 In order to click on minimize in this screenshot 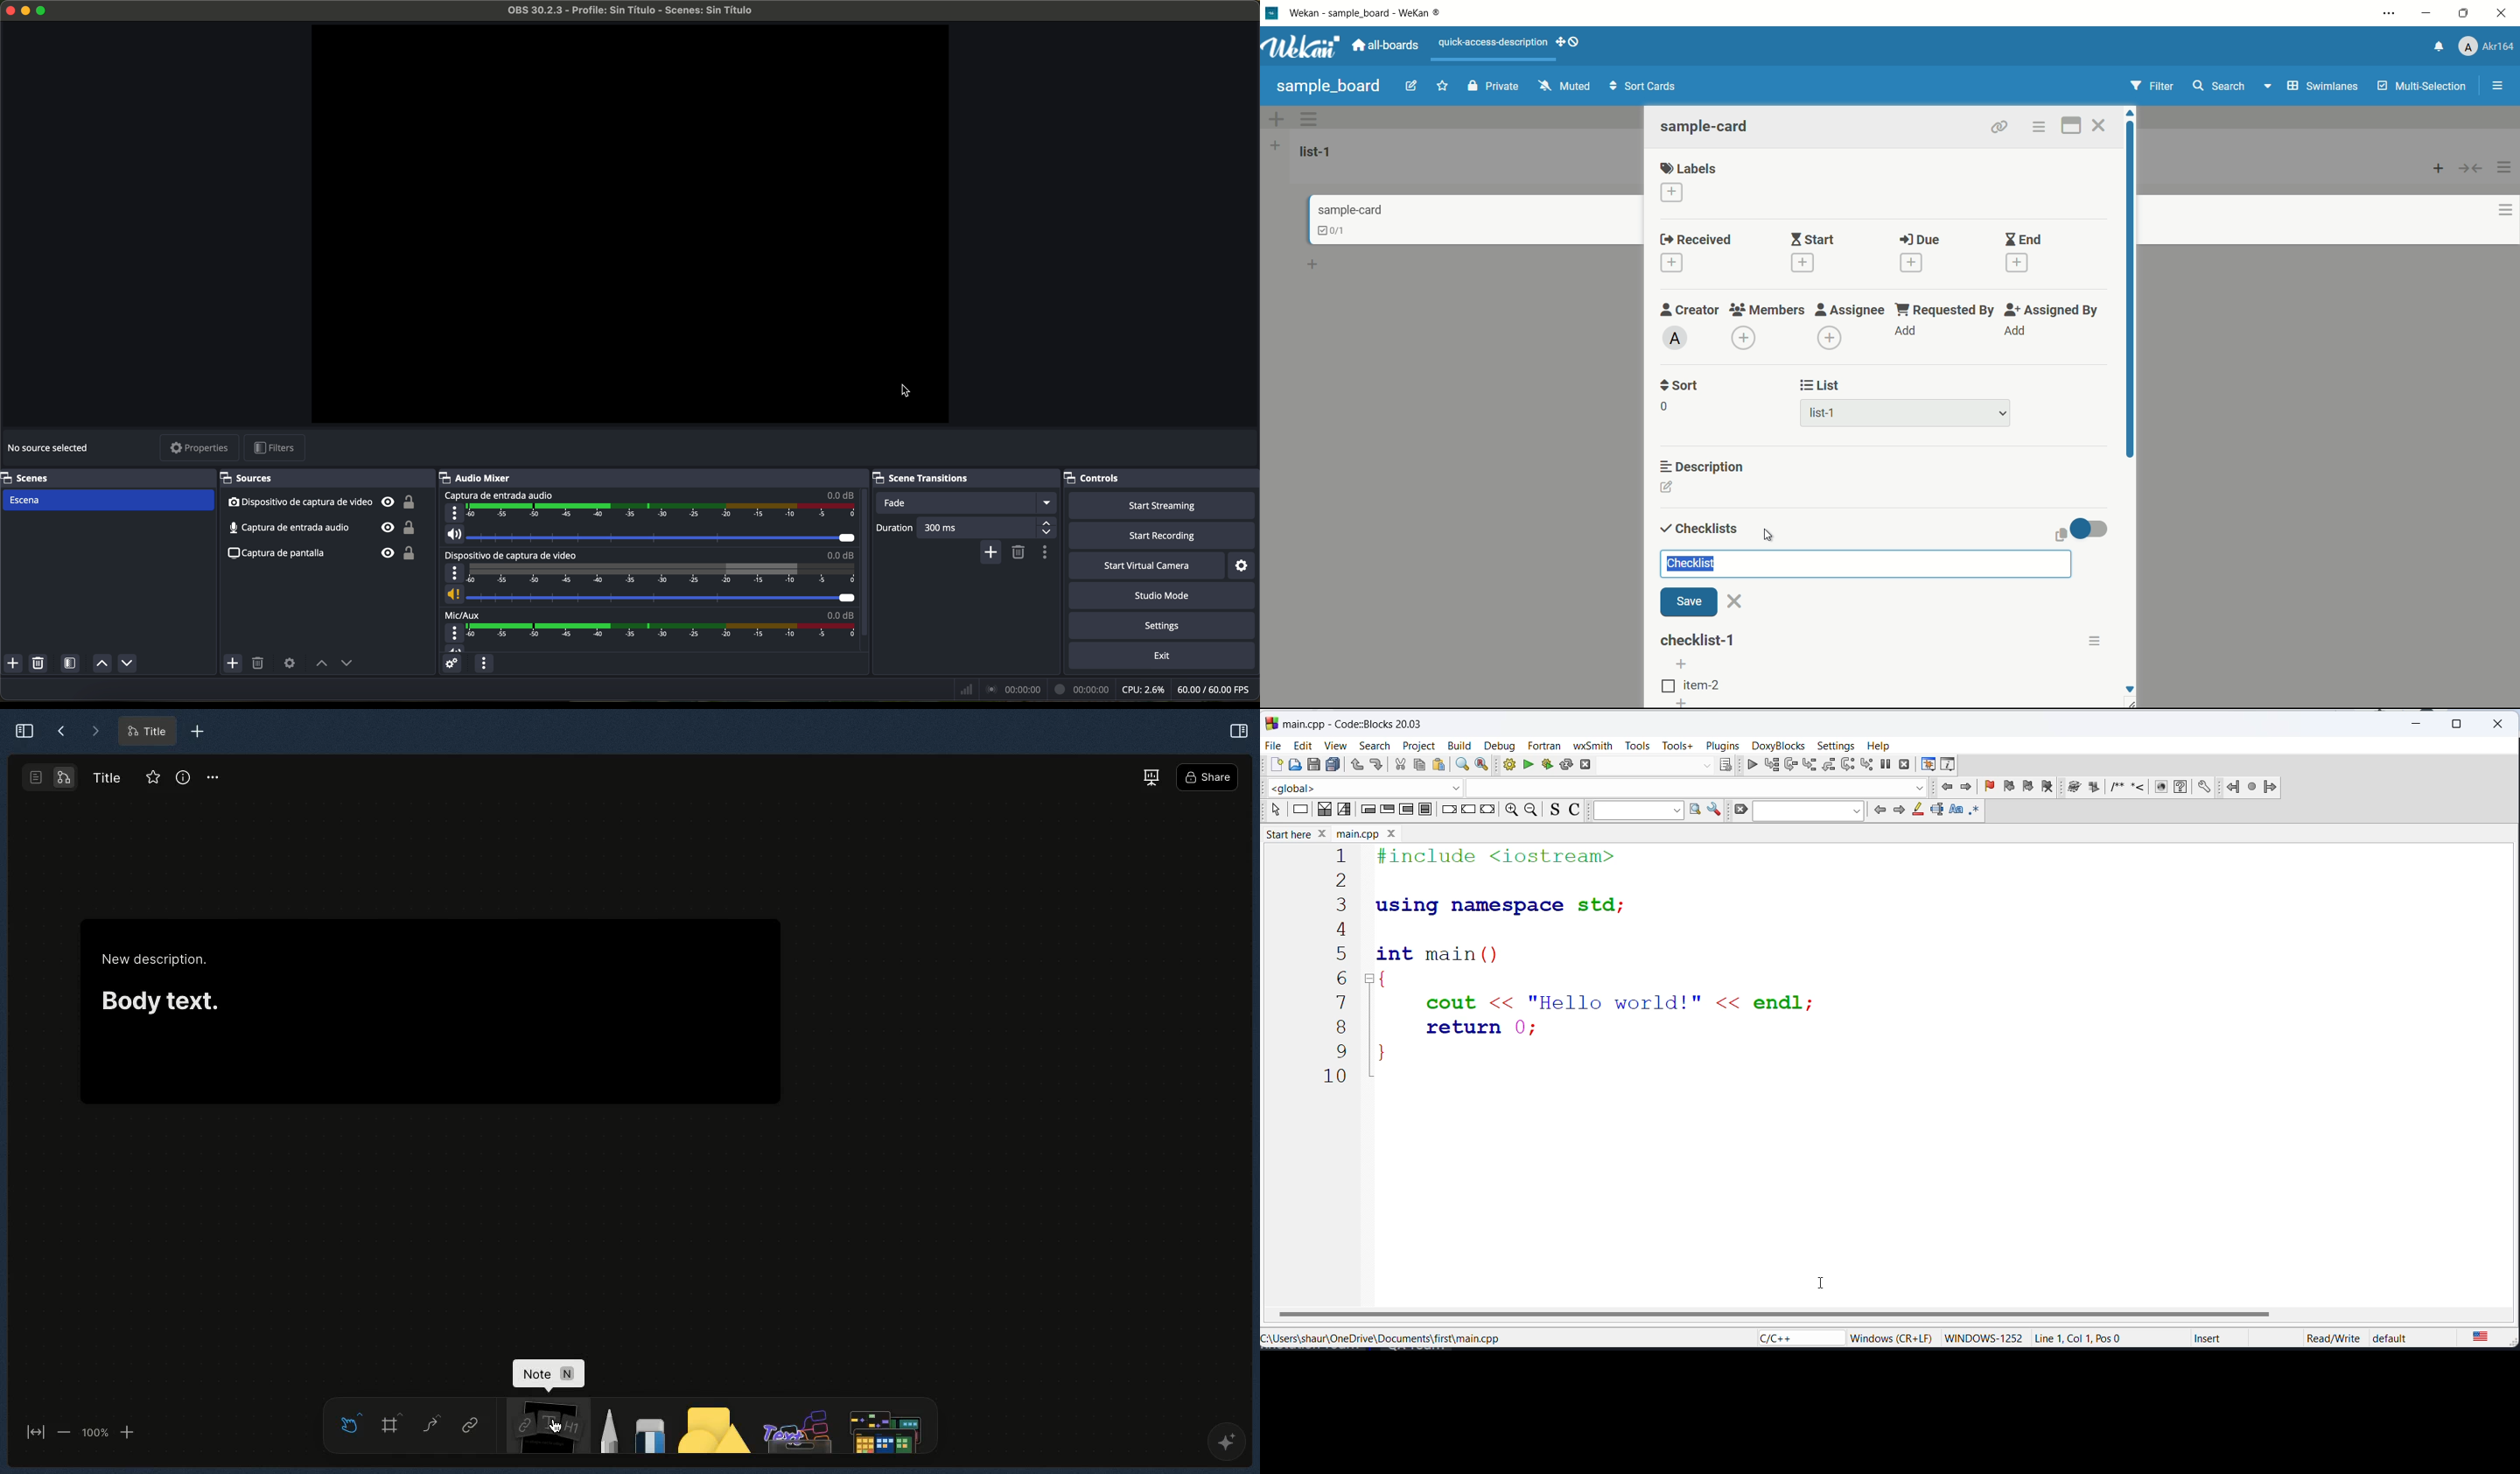, I will do `click(2425, 14)`.